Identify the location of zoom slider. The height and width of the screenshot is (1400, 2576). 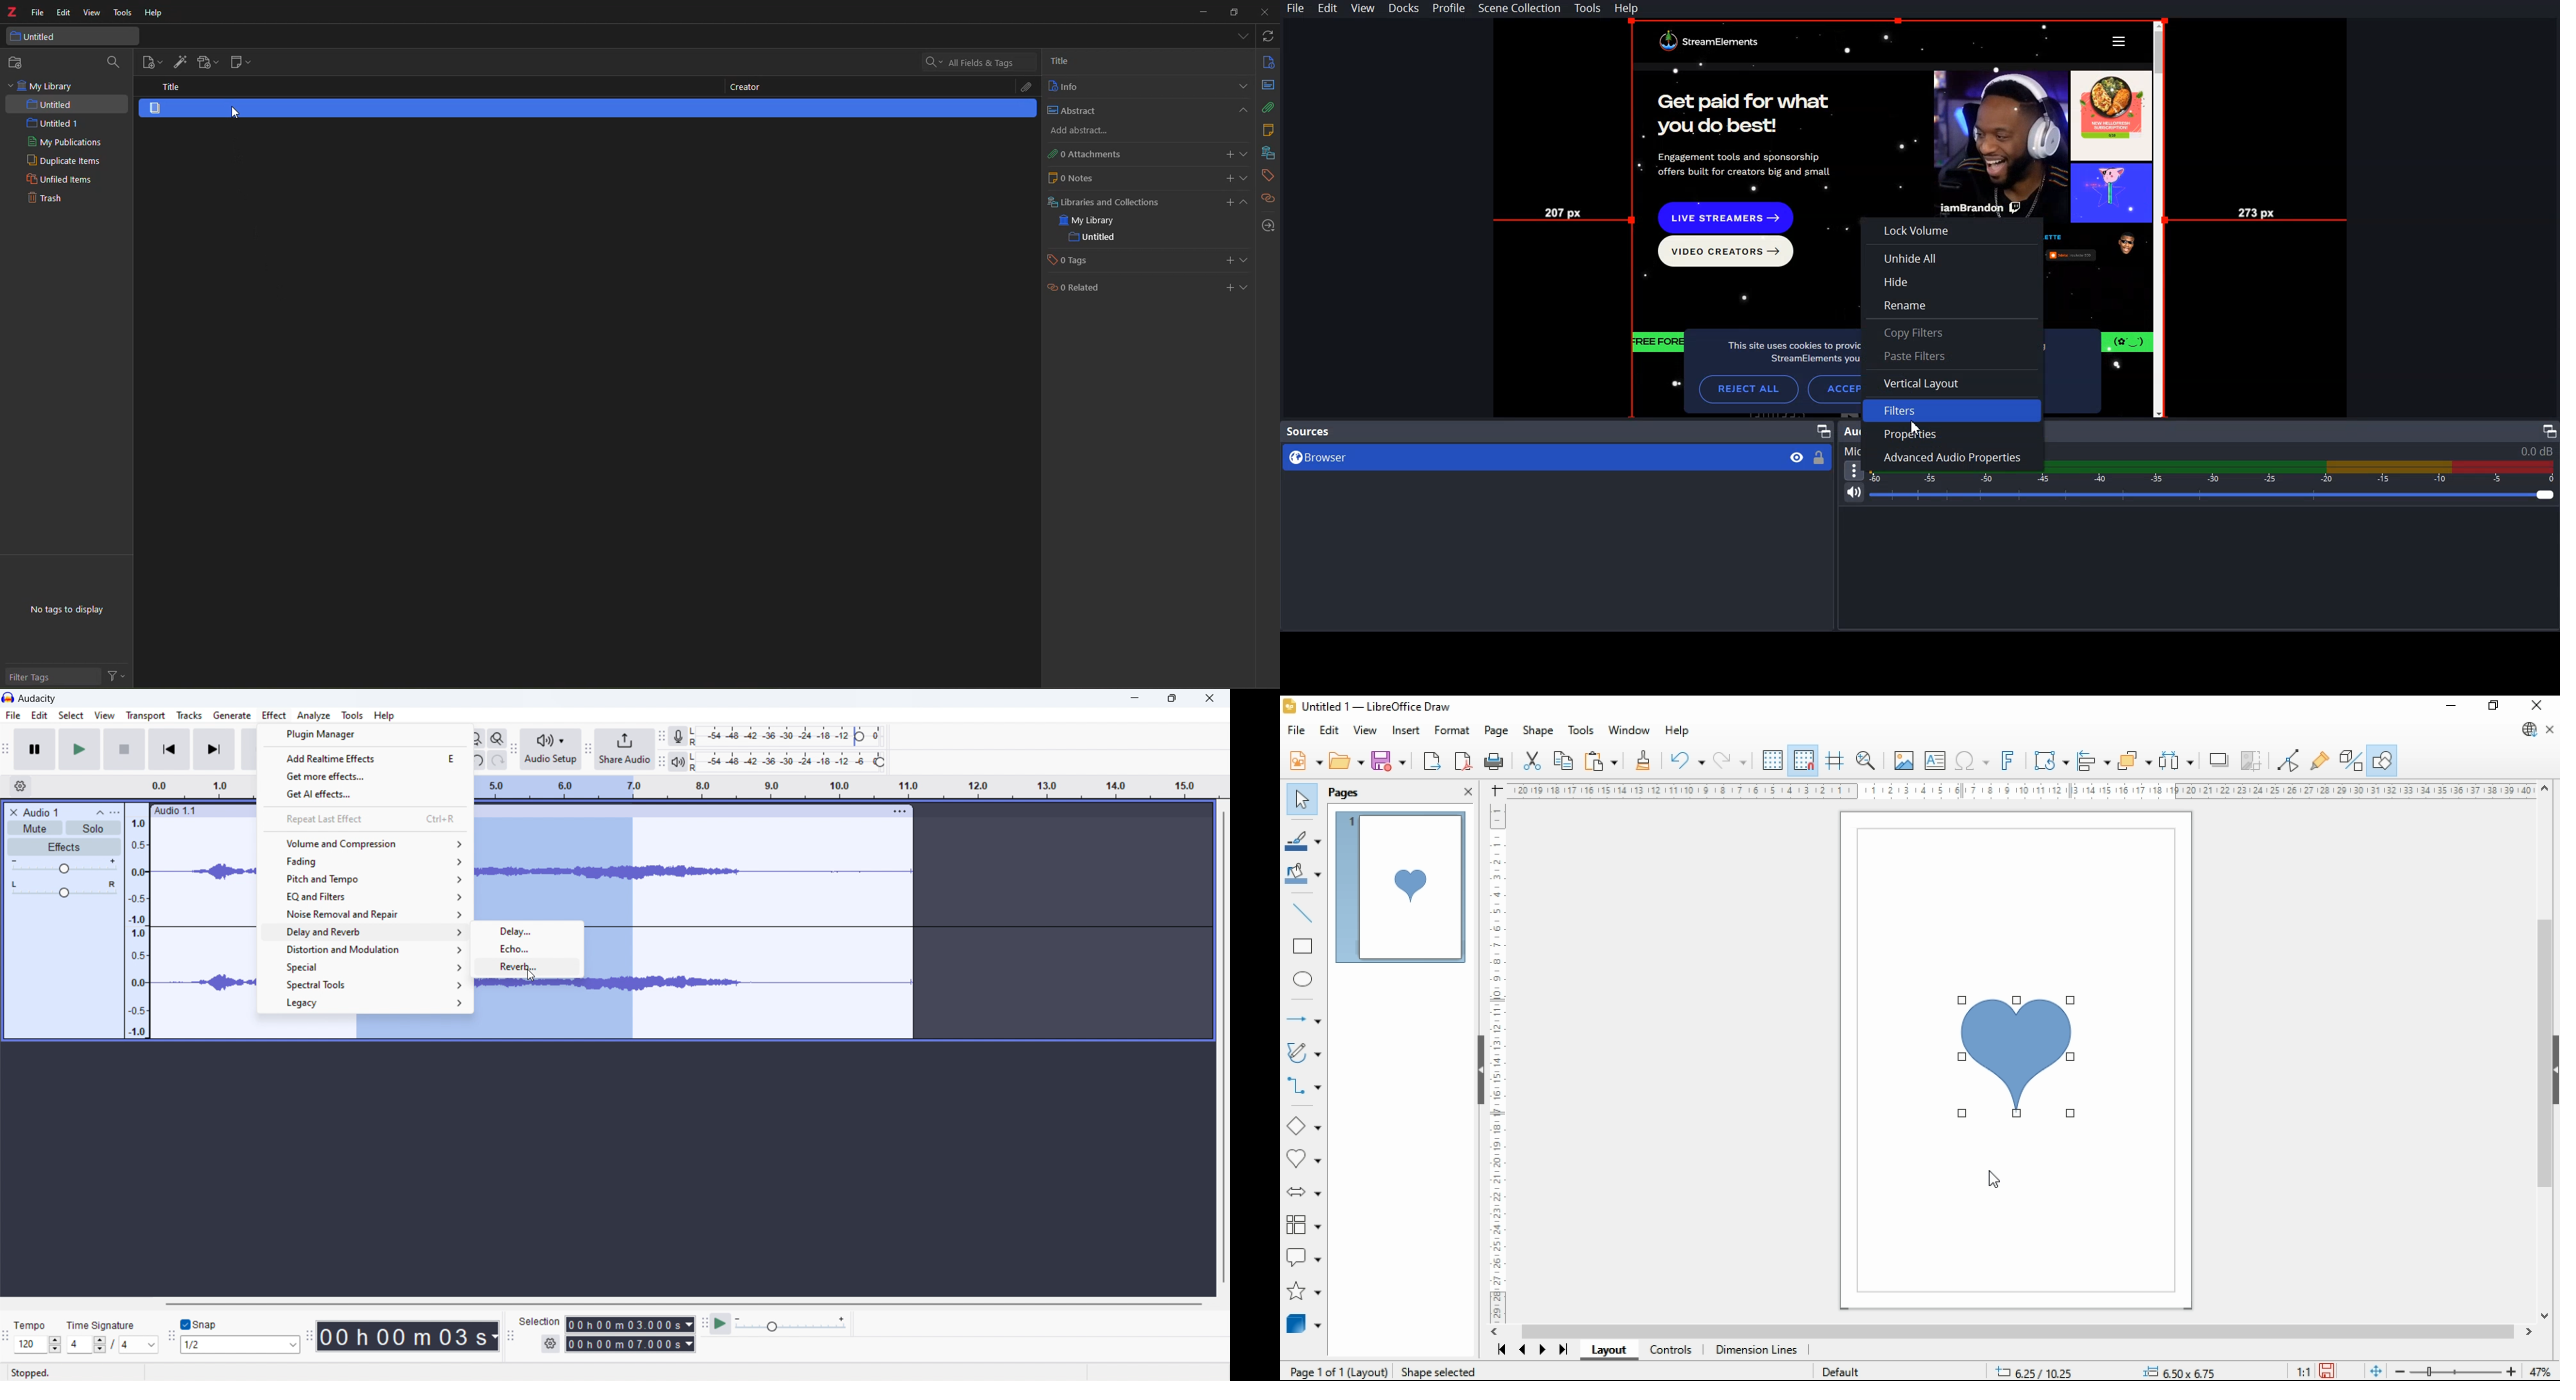
(2453, 1370).